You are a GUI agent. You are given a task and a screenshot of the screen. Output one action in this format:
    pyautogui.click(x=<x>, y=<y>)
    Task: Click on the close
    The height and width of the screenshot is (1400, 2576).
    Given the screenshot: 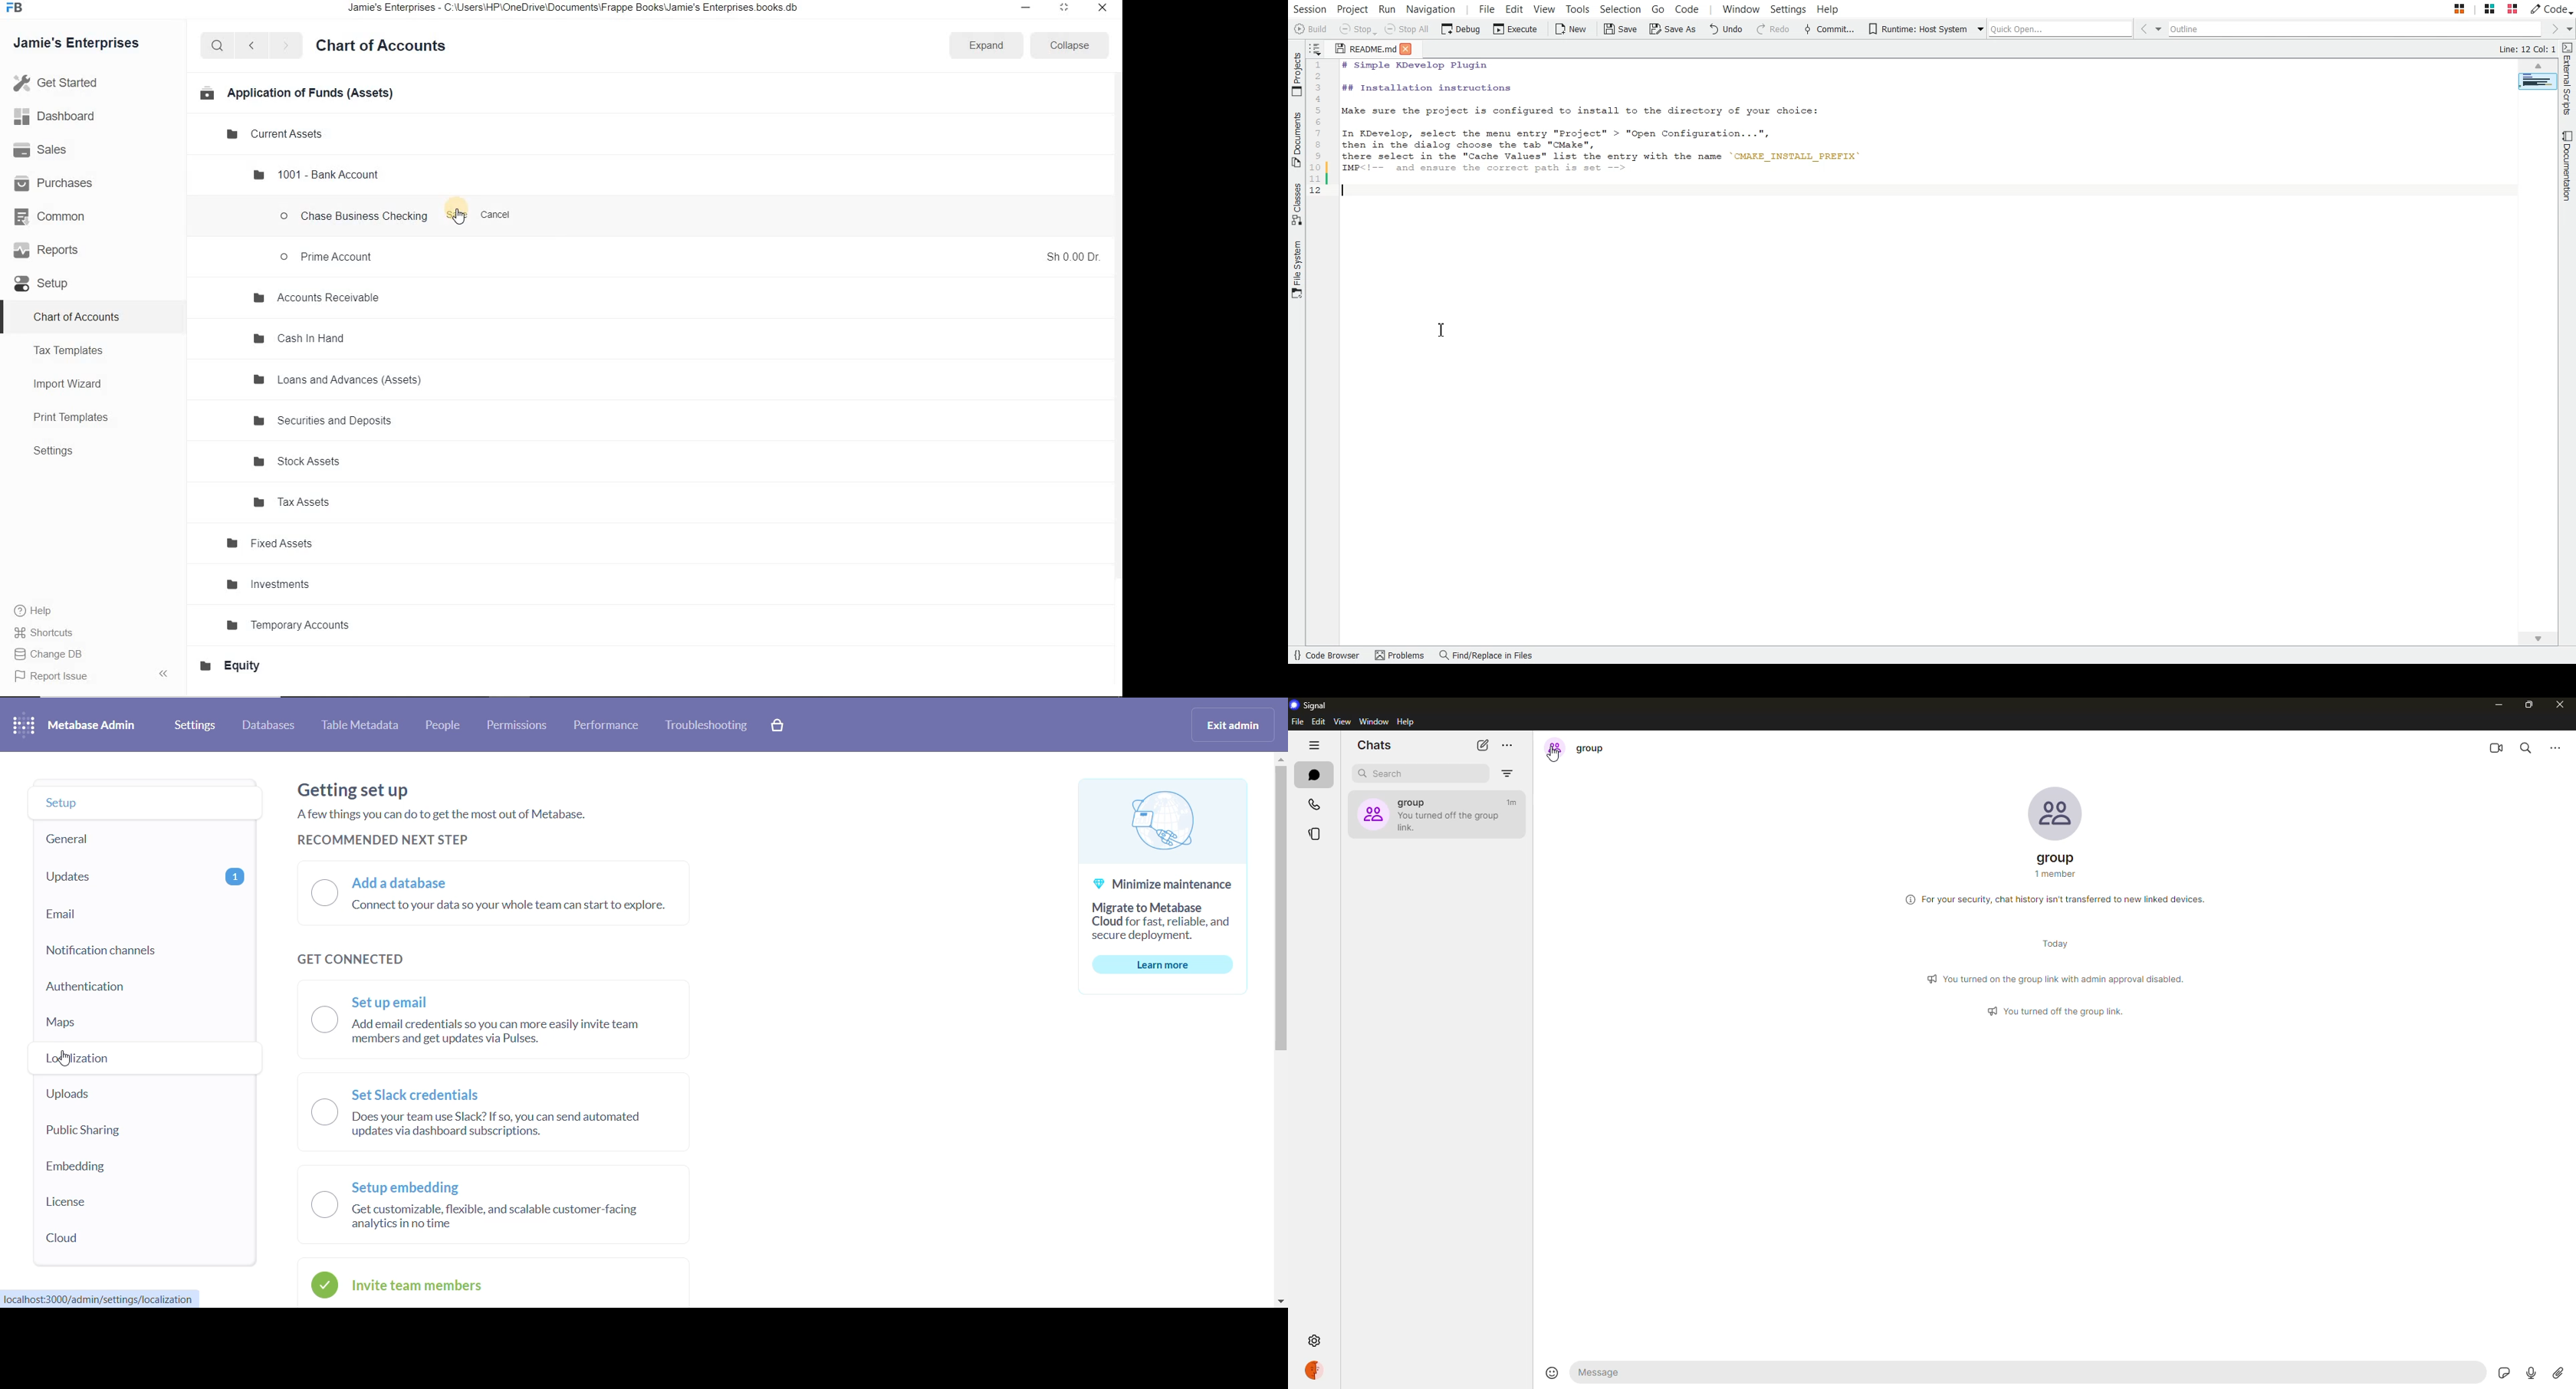 What is the action you would take?
    pyautogui.click(x=2562, y=706)
    